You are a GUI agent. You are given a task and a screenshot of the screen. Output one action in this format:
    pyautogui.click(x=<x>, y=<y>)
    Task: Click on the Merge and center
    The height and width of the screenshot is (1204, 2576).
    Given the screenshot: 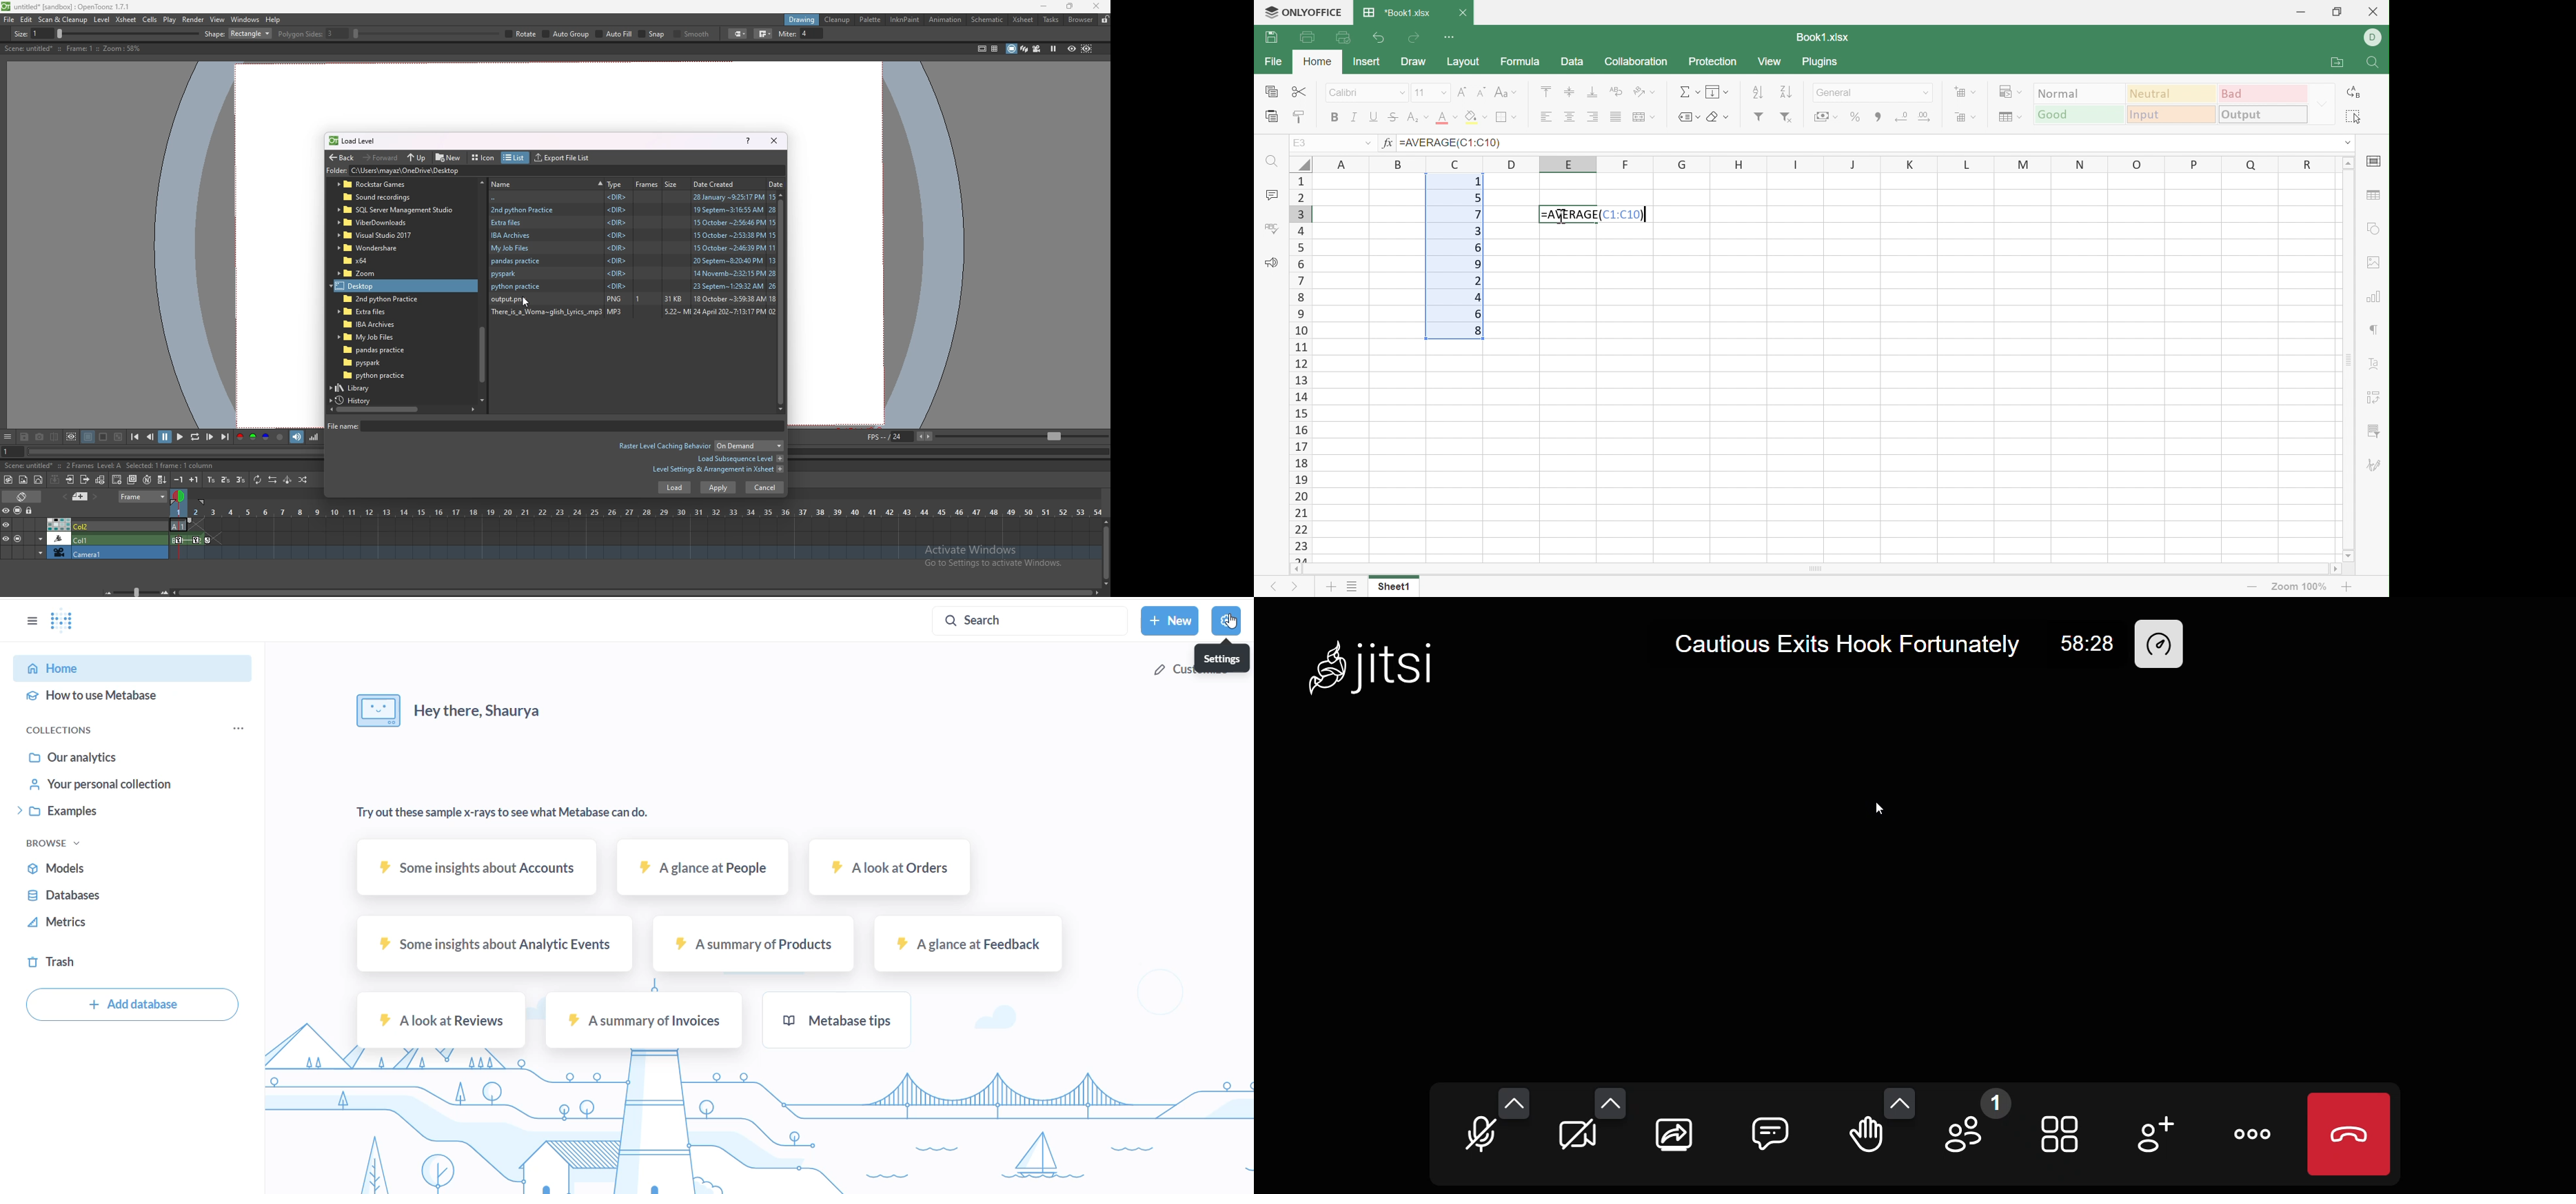 What is the action you would take?
    pyautogui.click(x=1642, y=117)
    